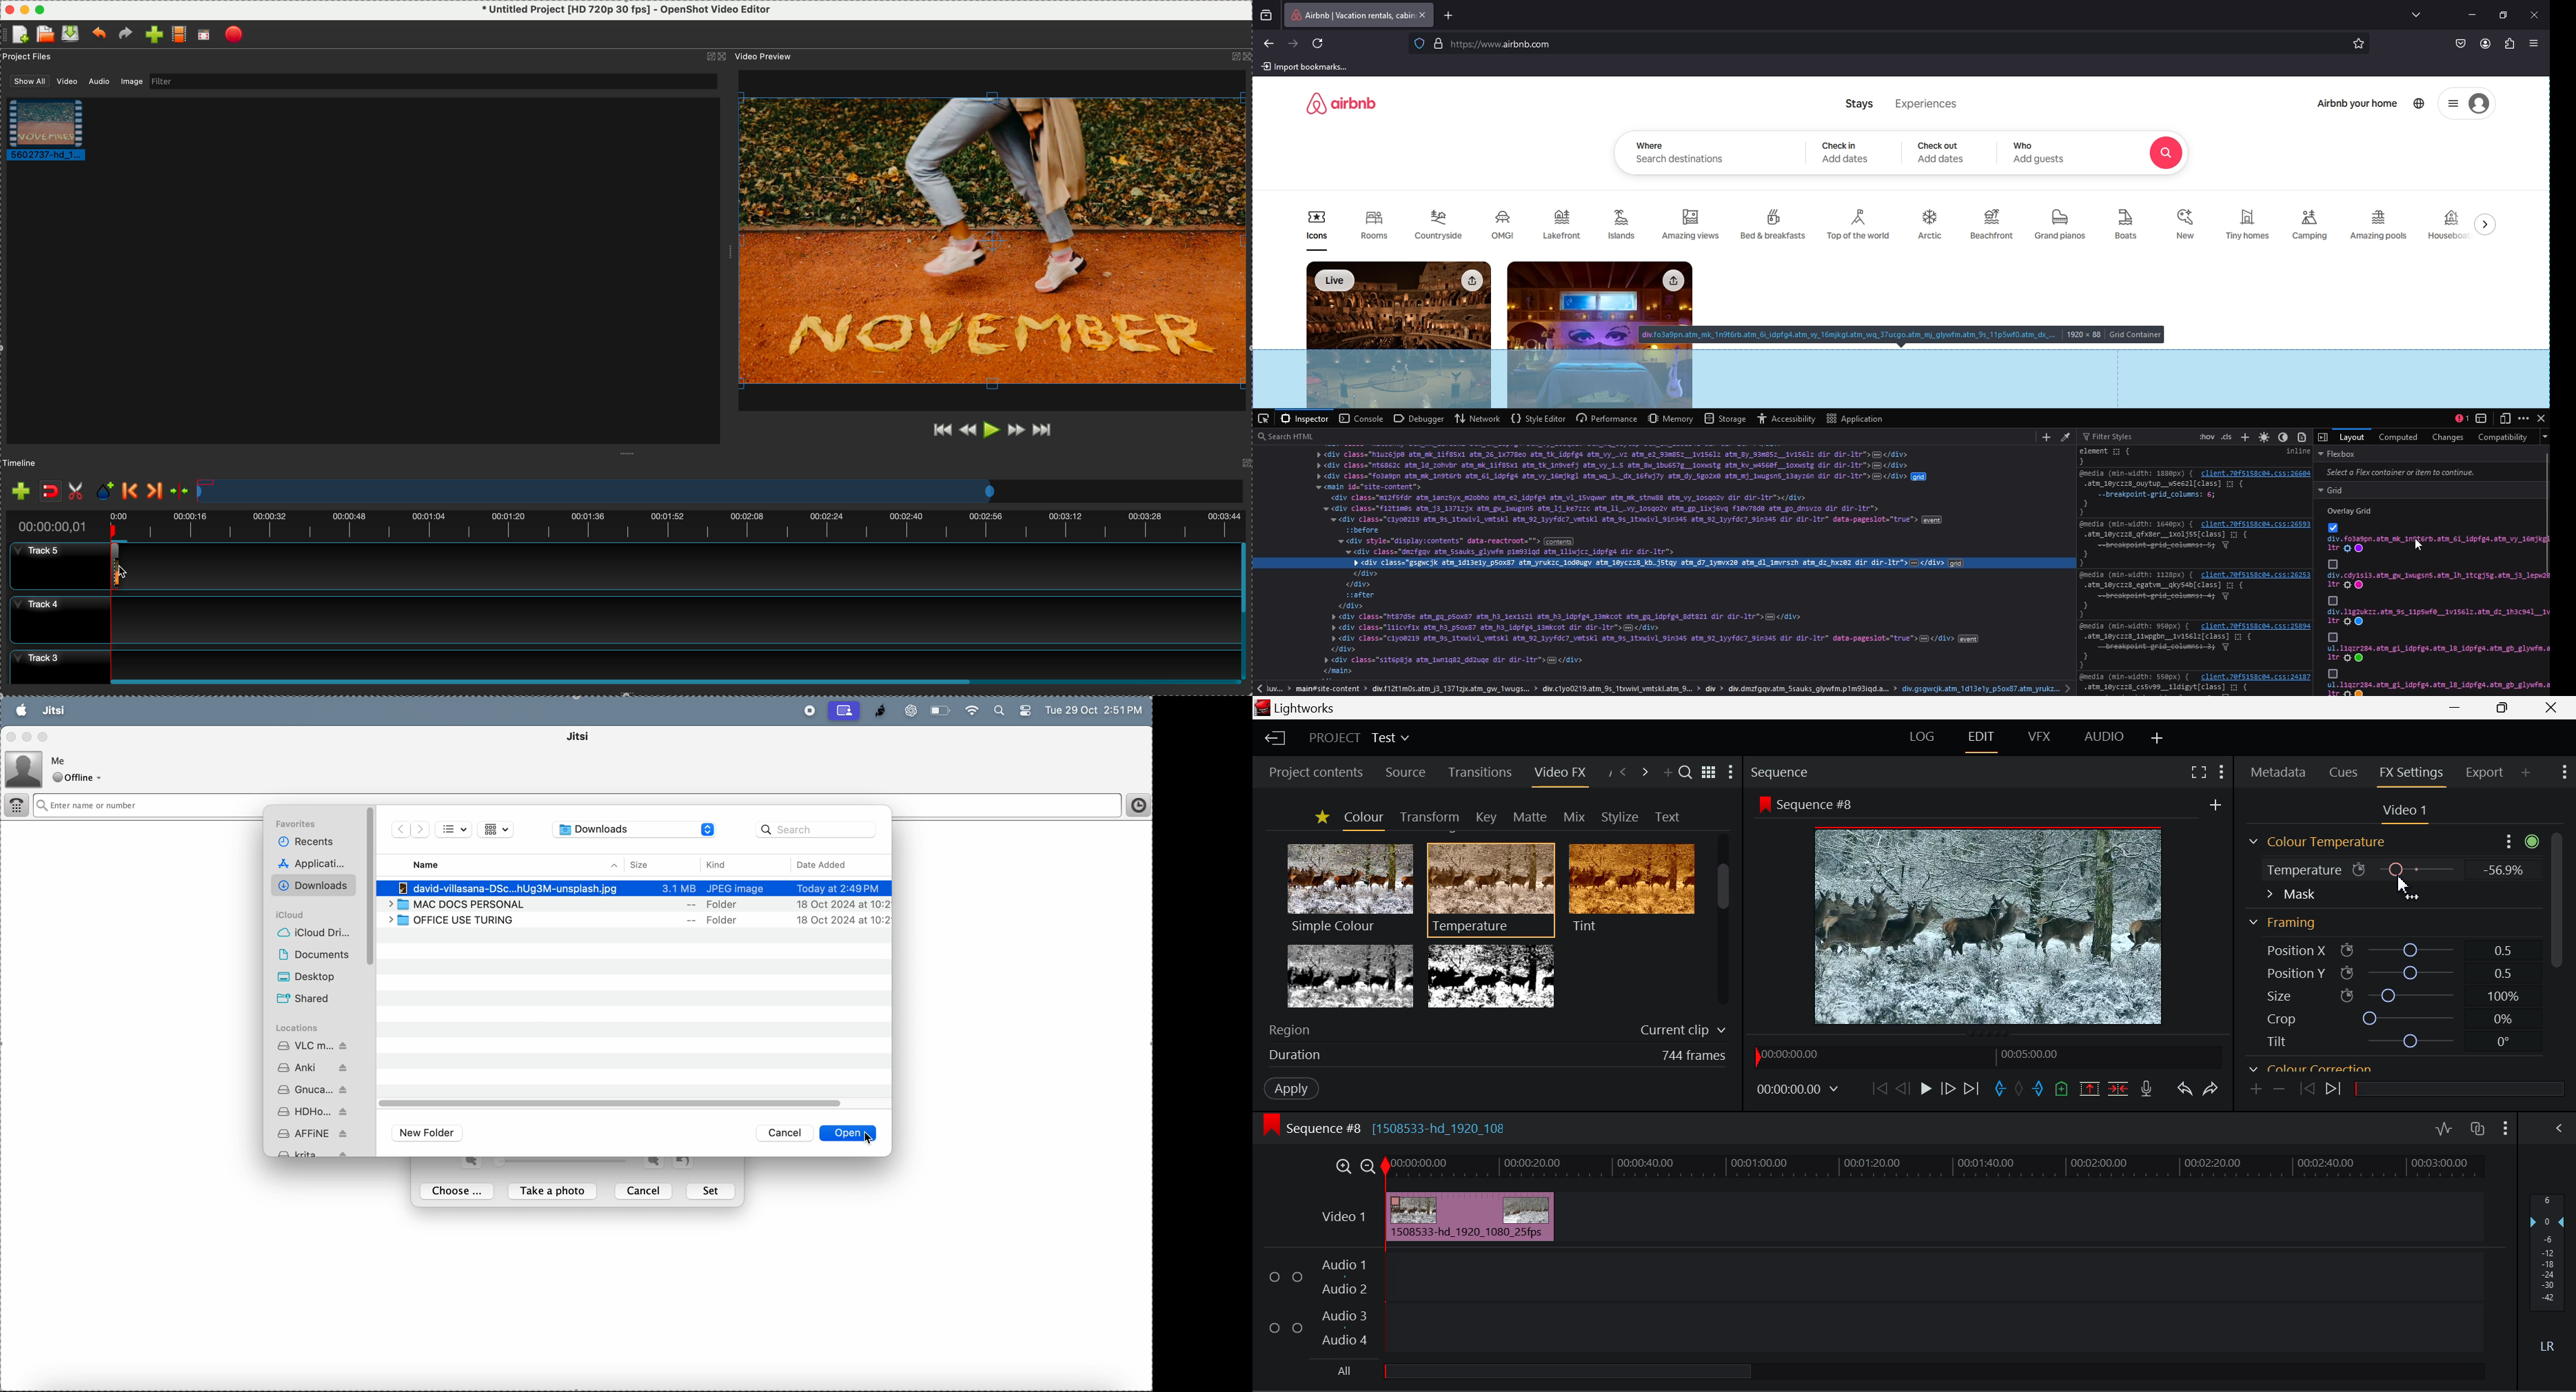  Describe the element at coordinates (1245, 609) in the screenshot. I see `scroll bar` at that location.